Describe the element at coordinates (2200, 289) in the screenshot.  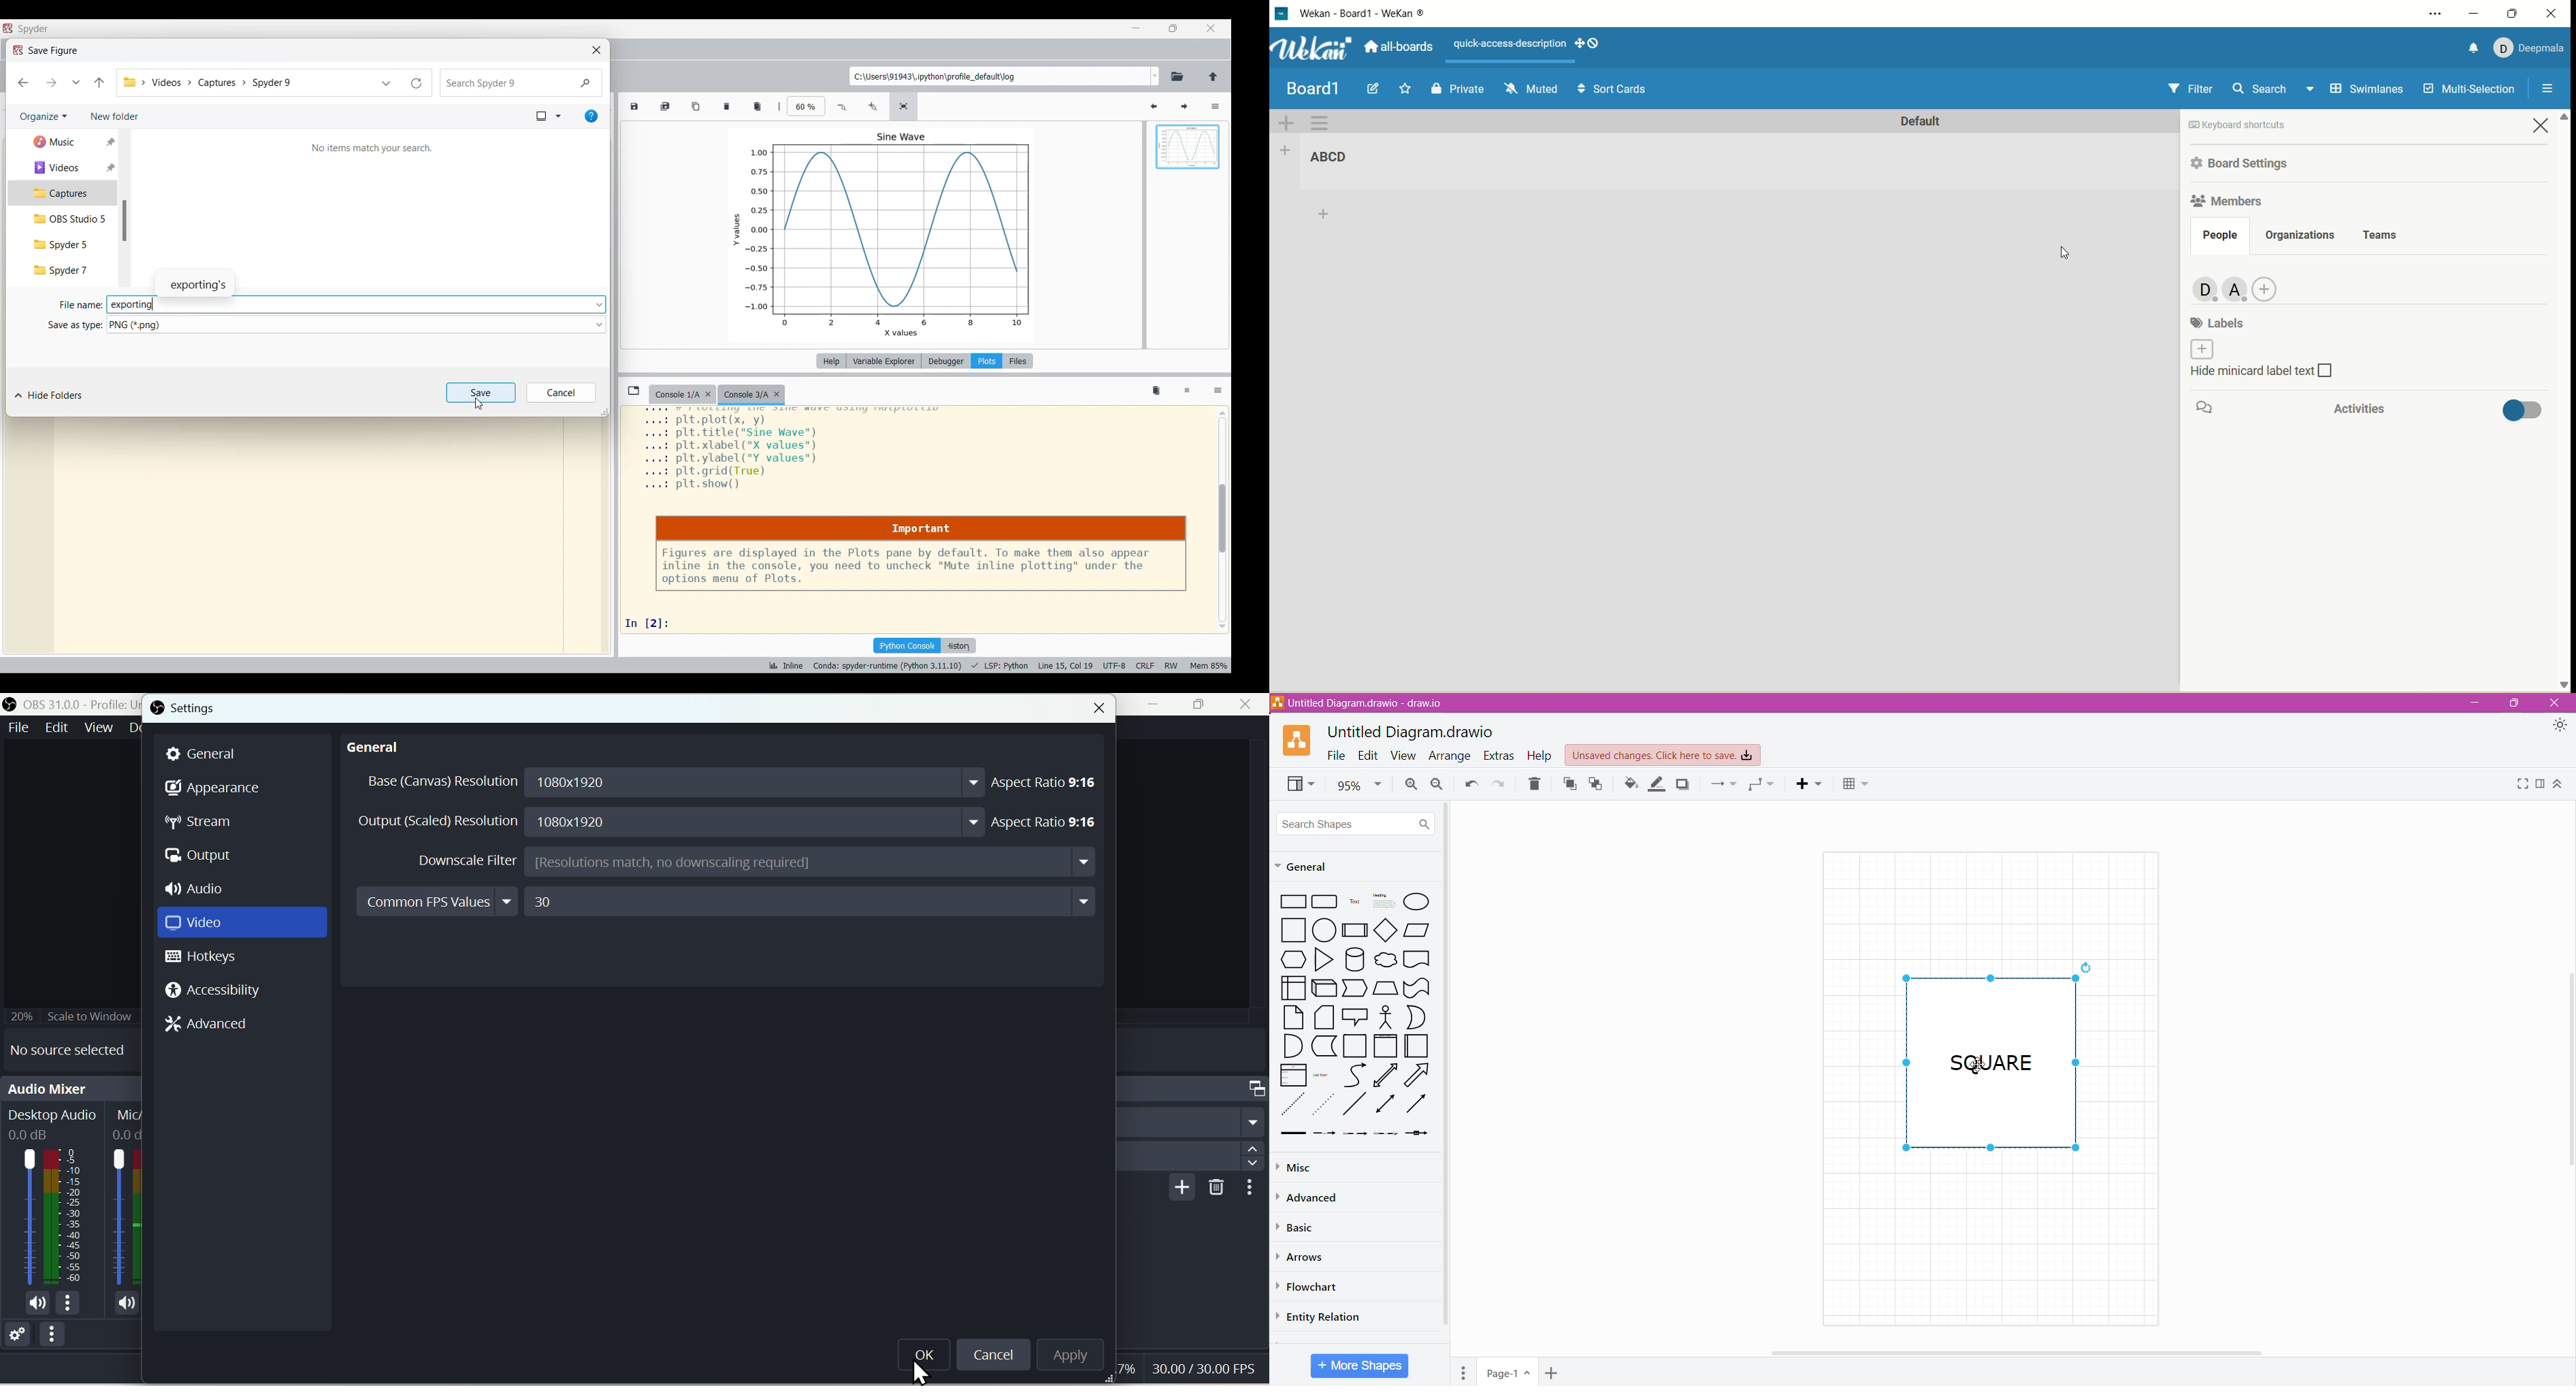
I see `members` at that location.